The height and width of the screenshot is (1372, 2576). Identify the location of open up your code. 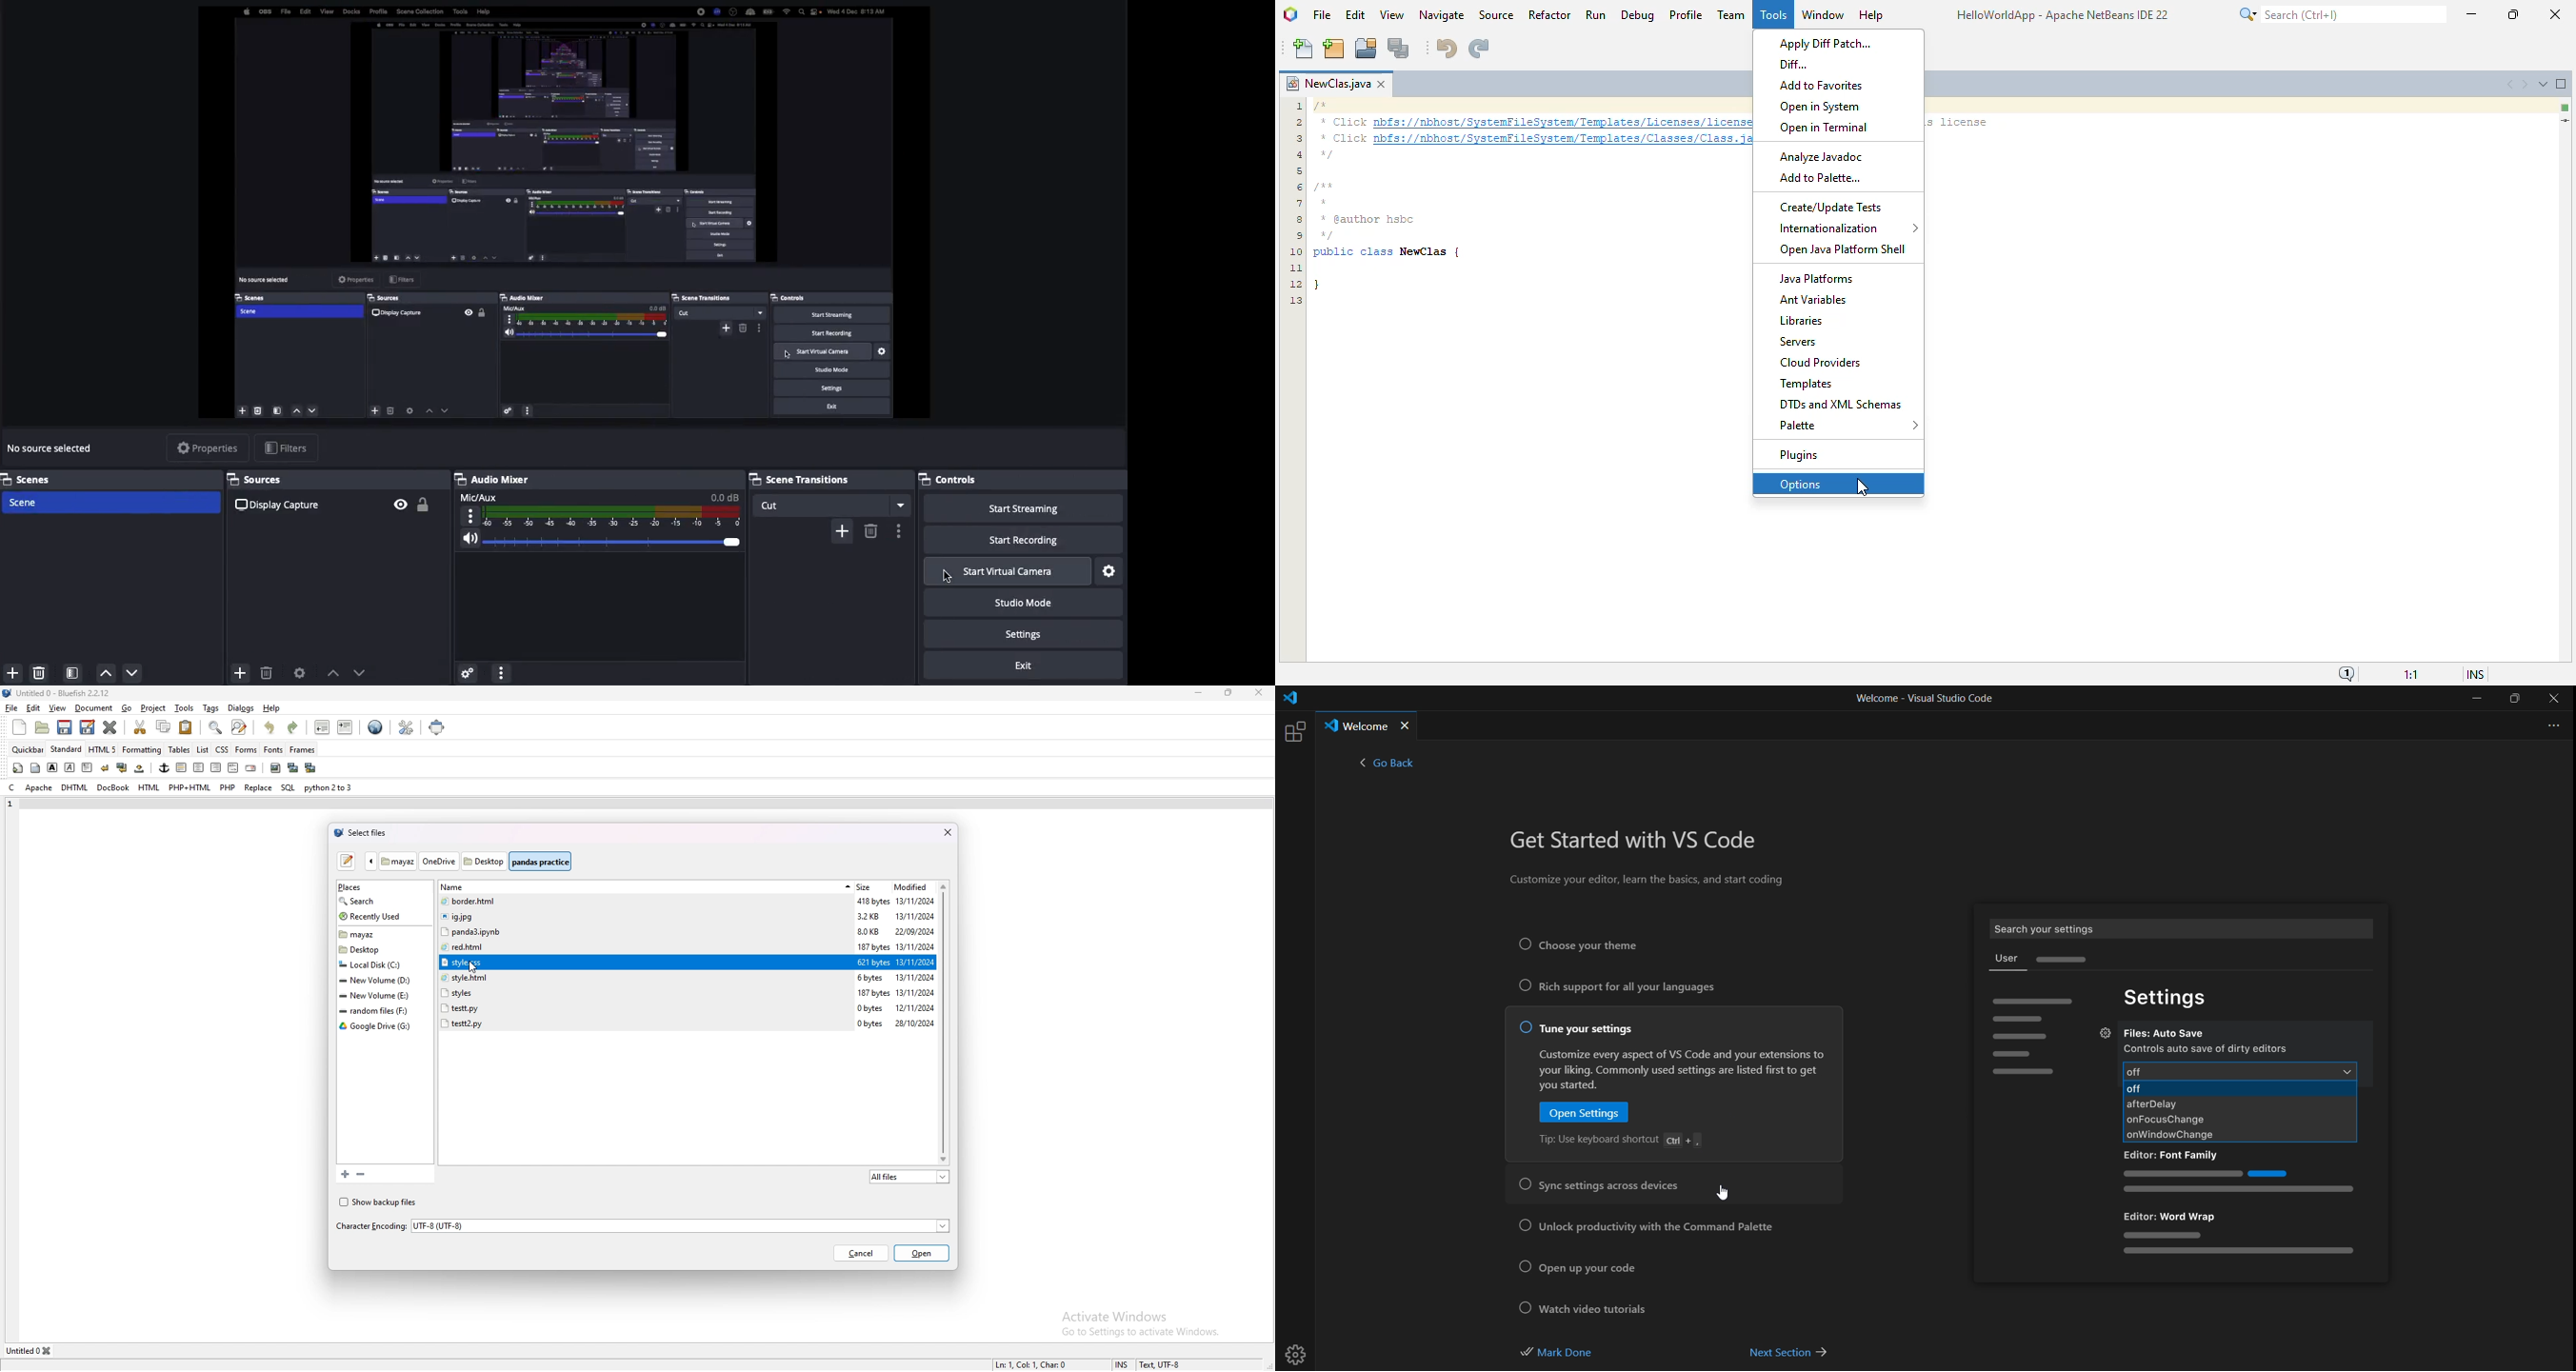
(1583, 1268).